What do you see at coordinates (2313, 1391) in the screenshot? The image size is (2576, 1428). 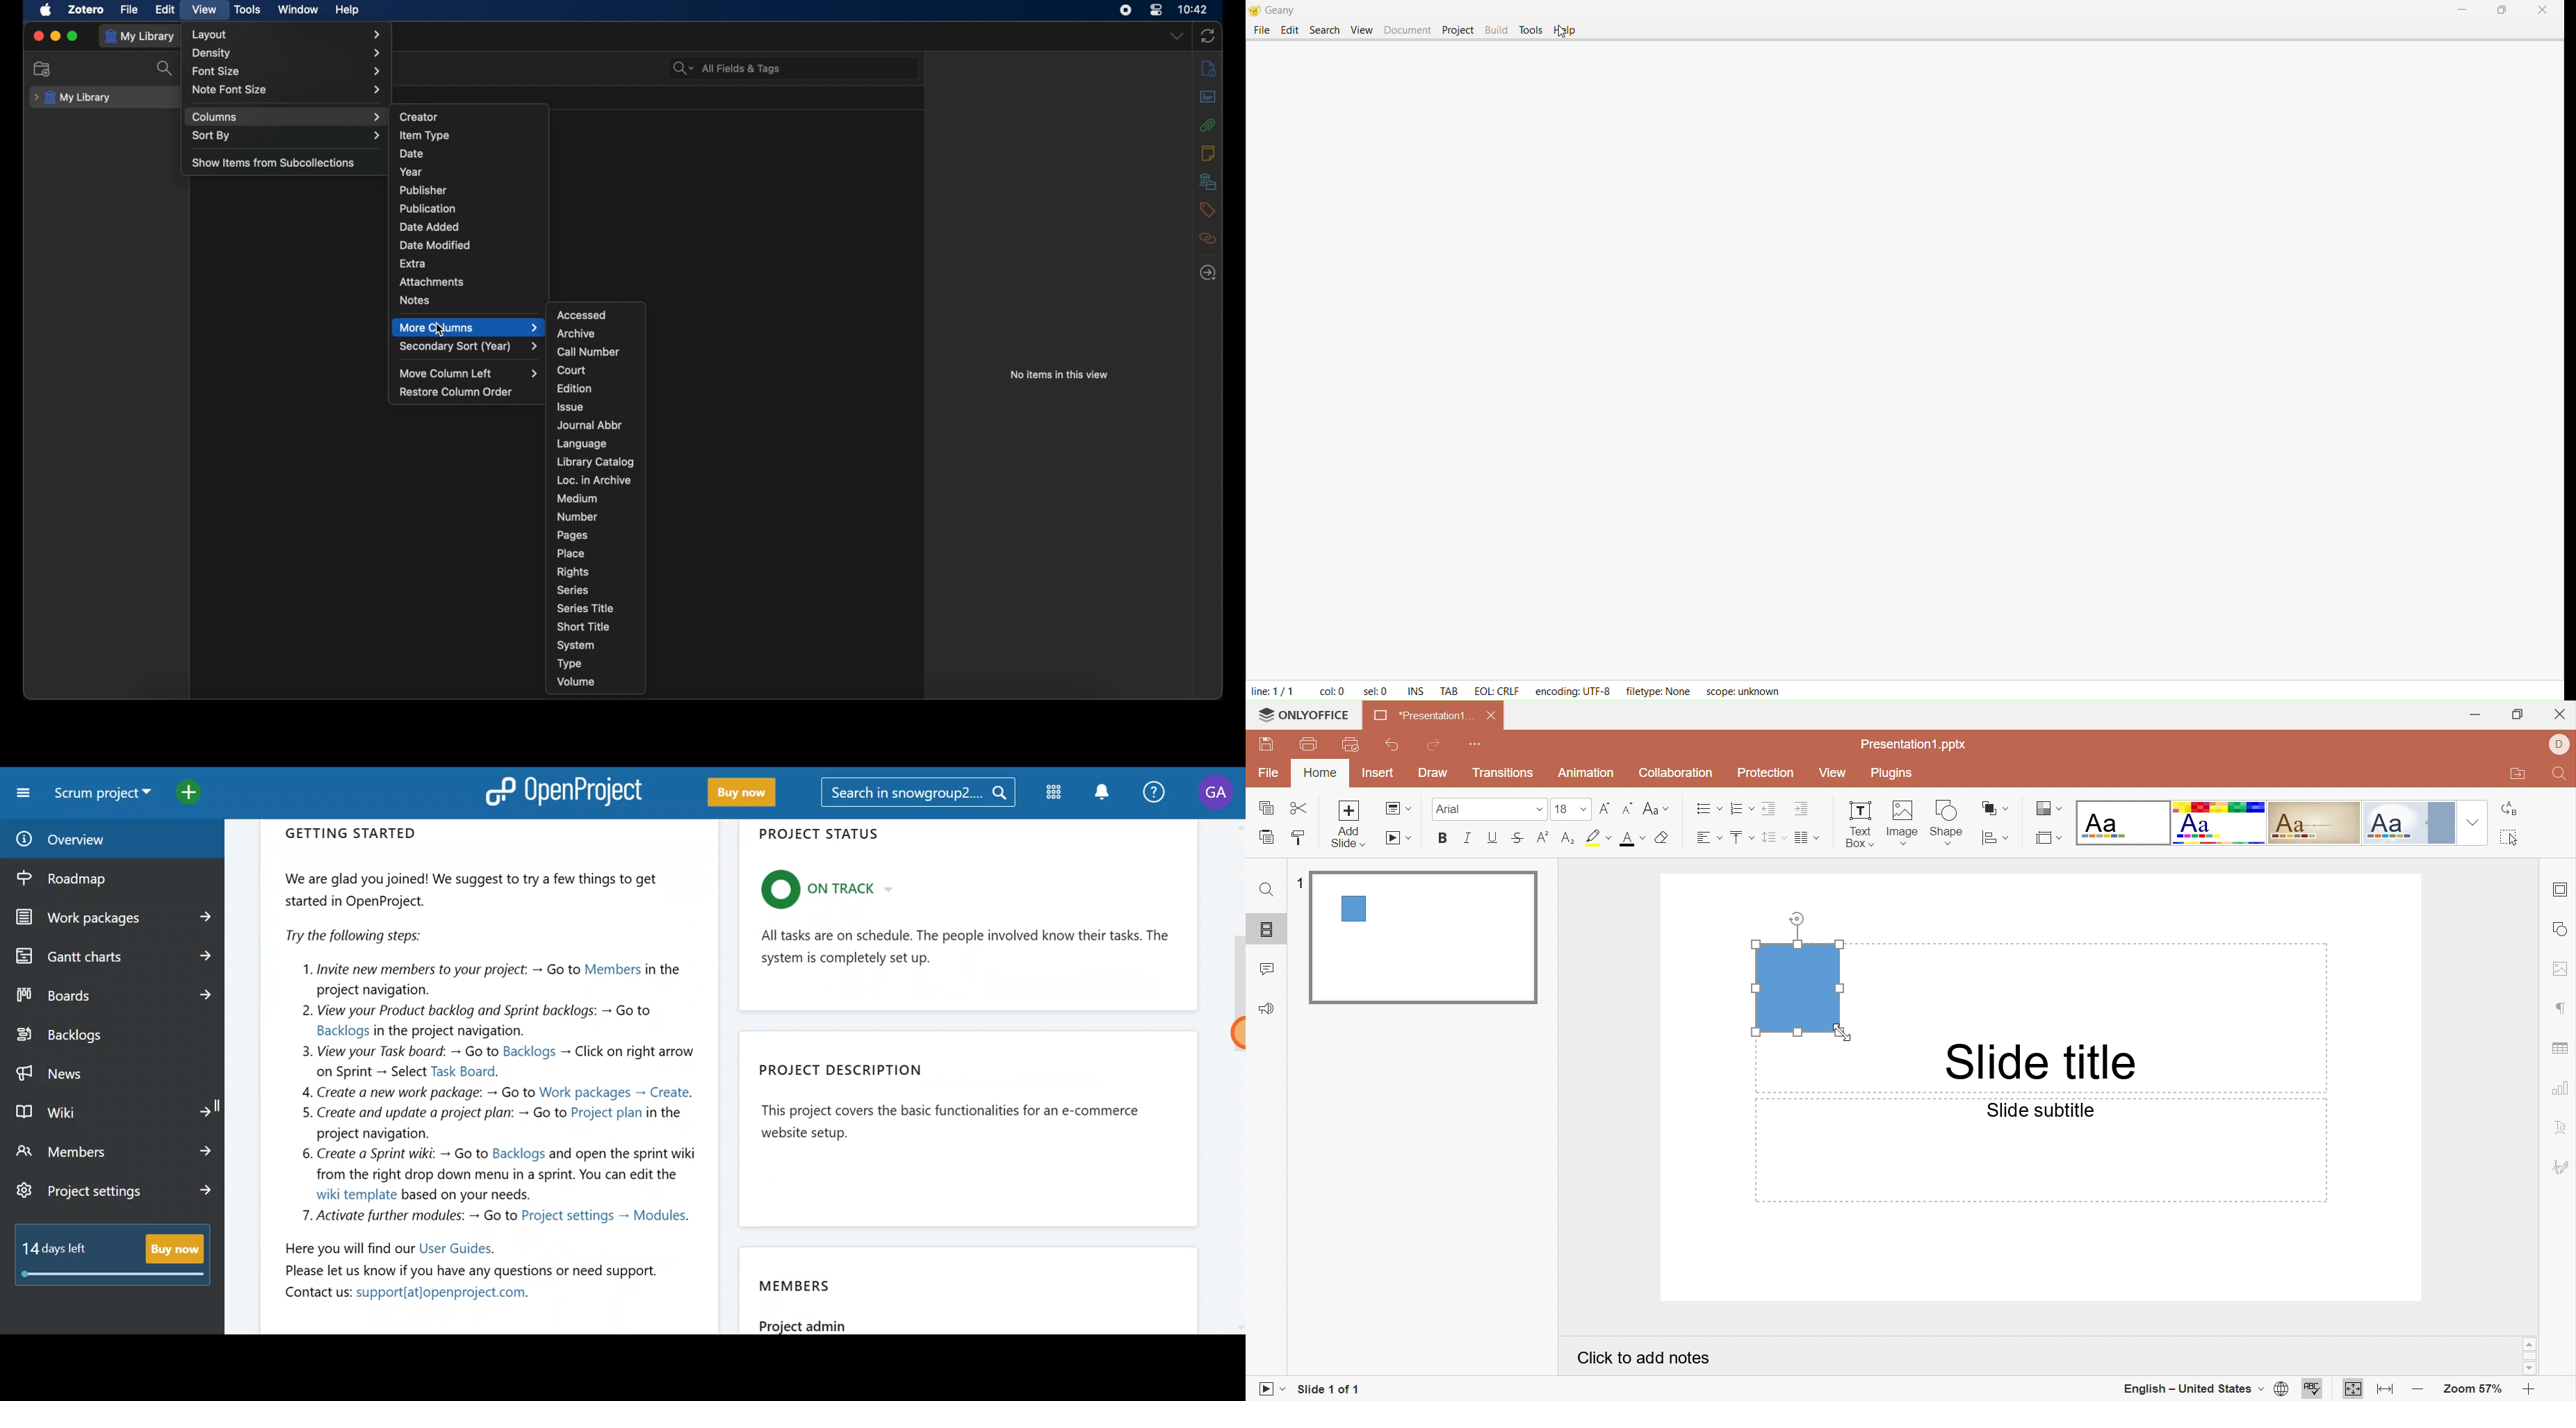 I see `Spell checking` at bounding box center [2313, 1391].